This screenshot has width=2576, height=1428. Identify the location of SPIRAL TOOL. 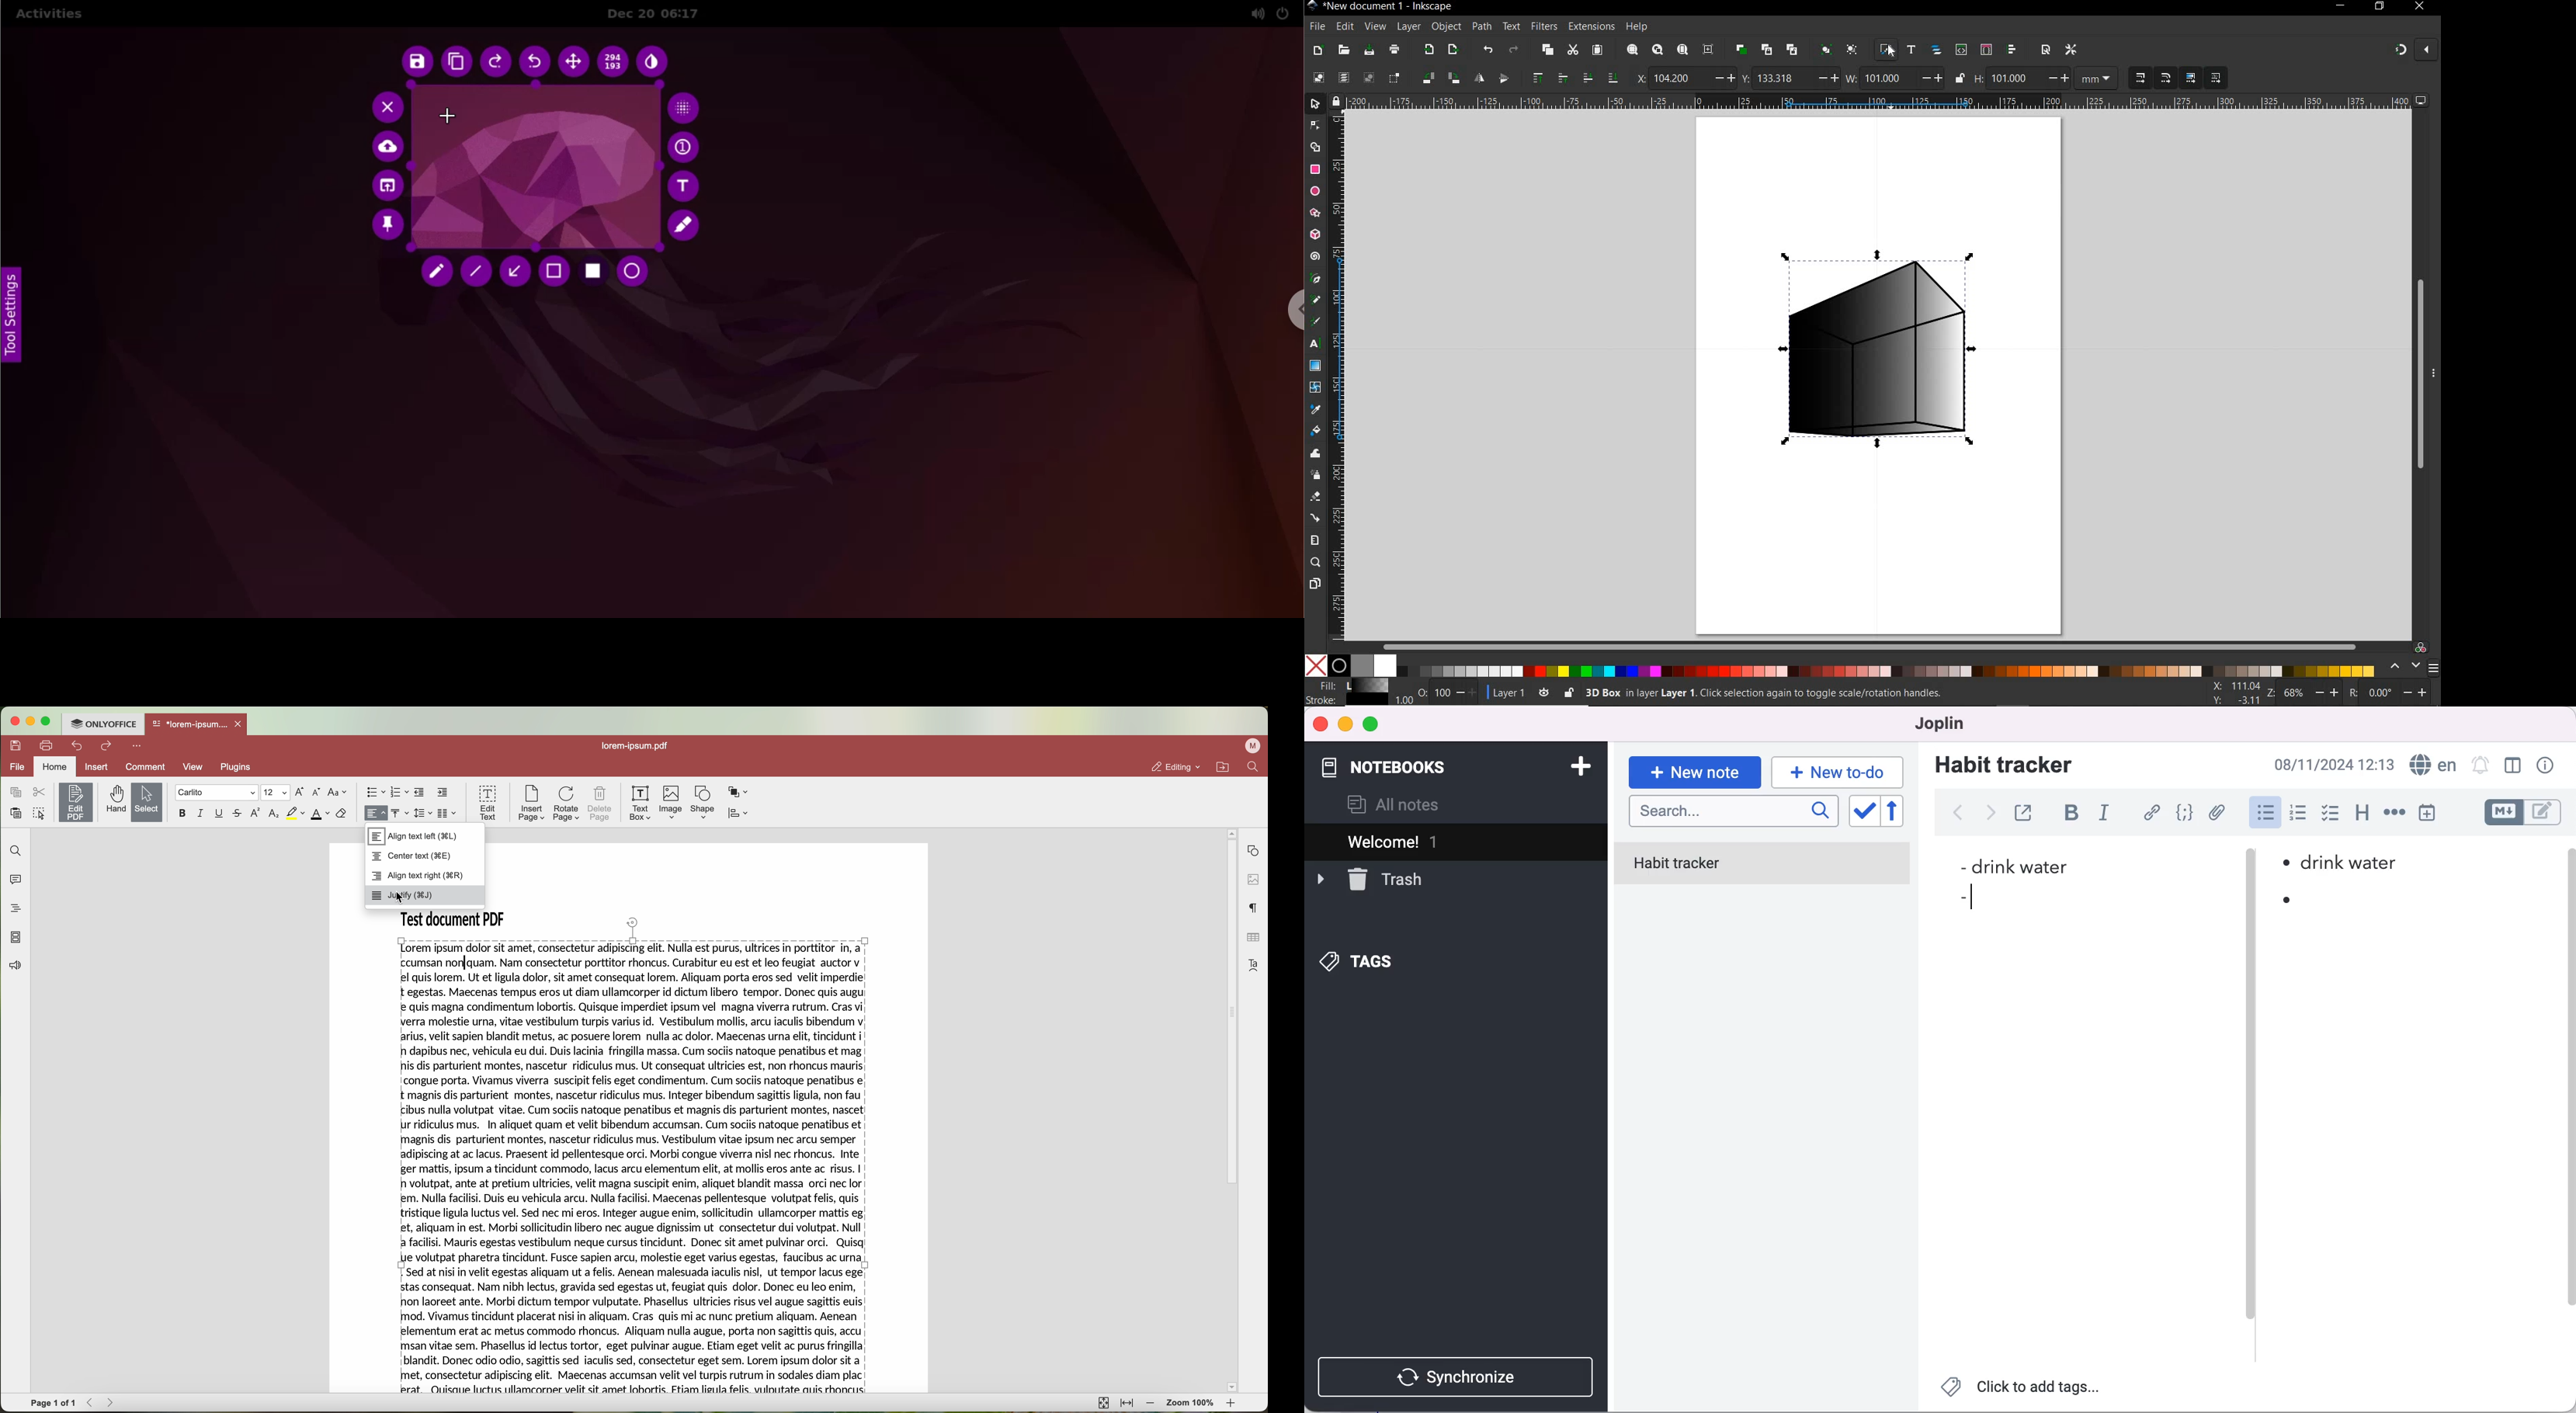
(1316, 256).